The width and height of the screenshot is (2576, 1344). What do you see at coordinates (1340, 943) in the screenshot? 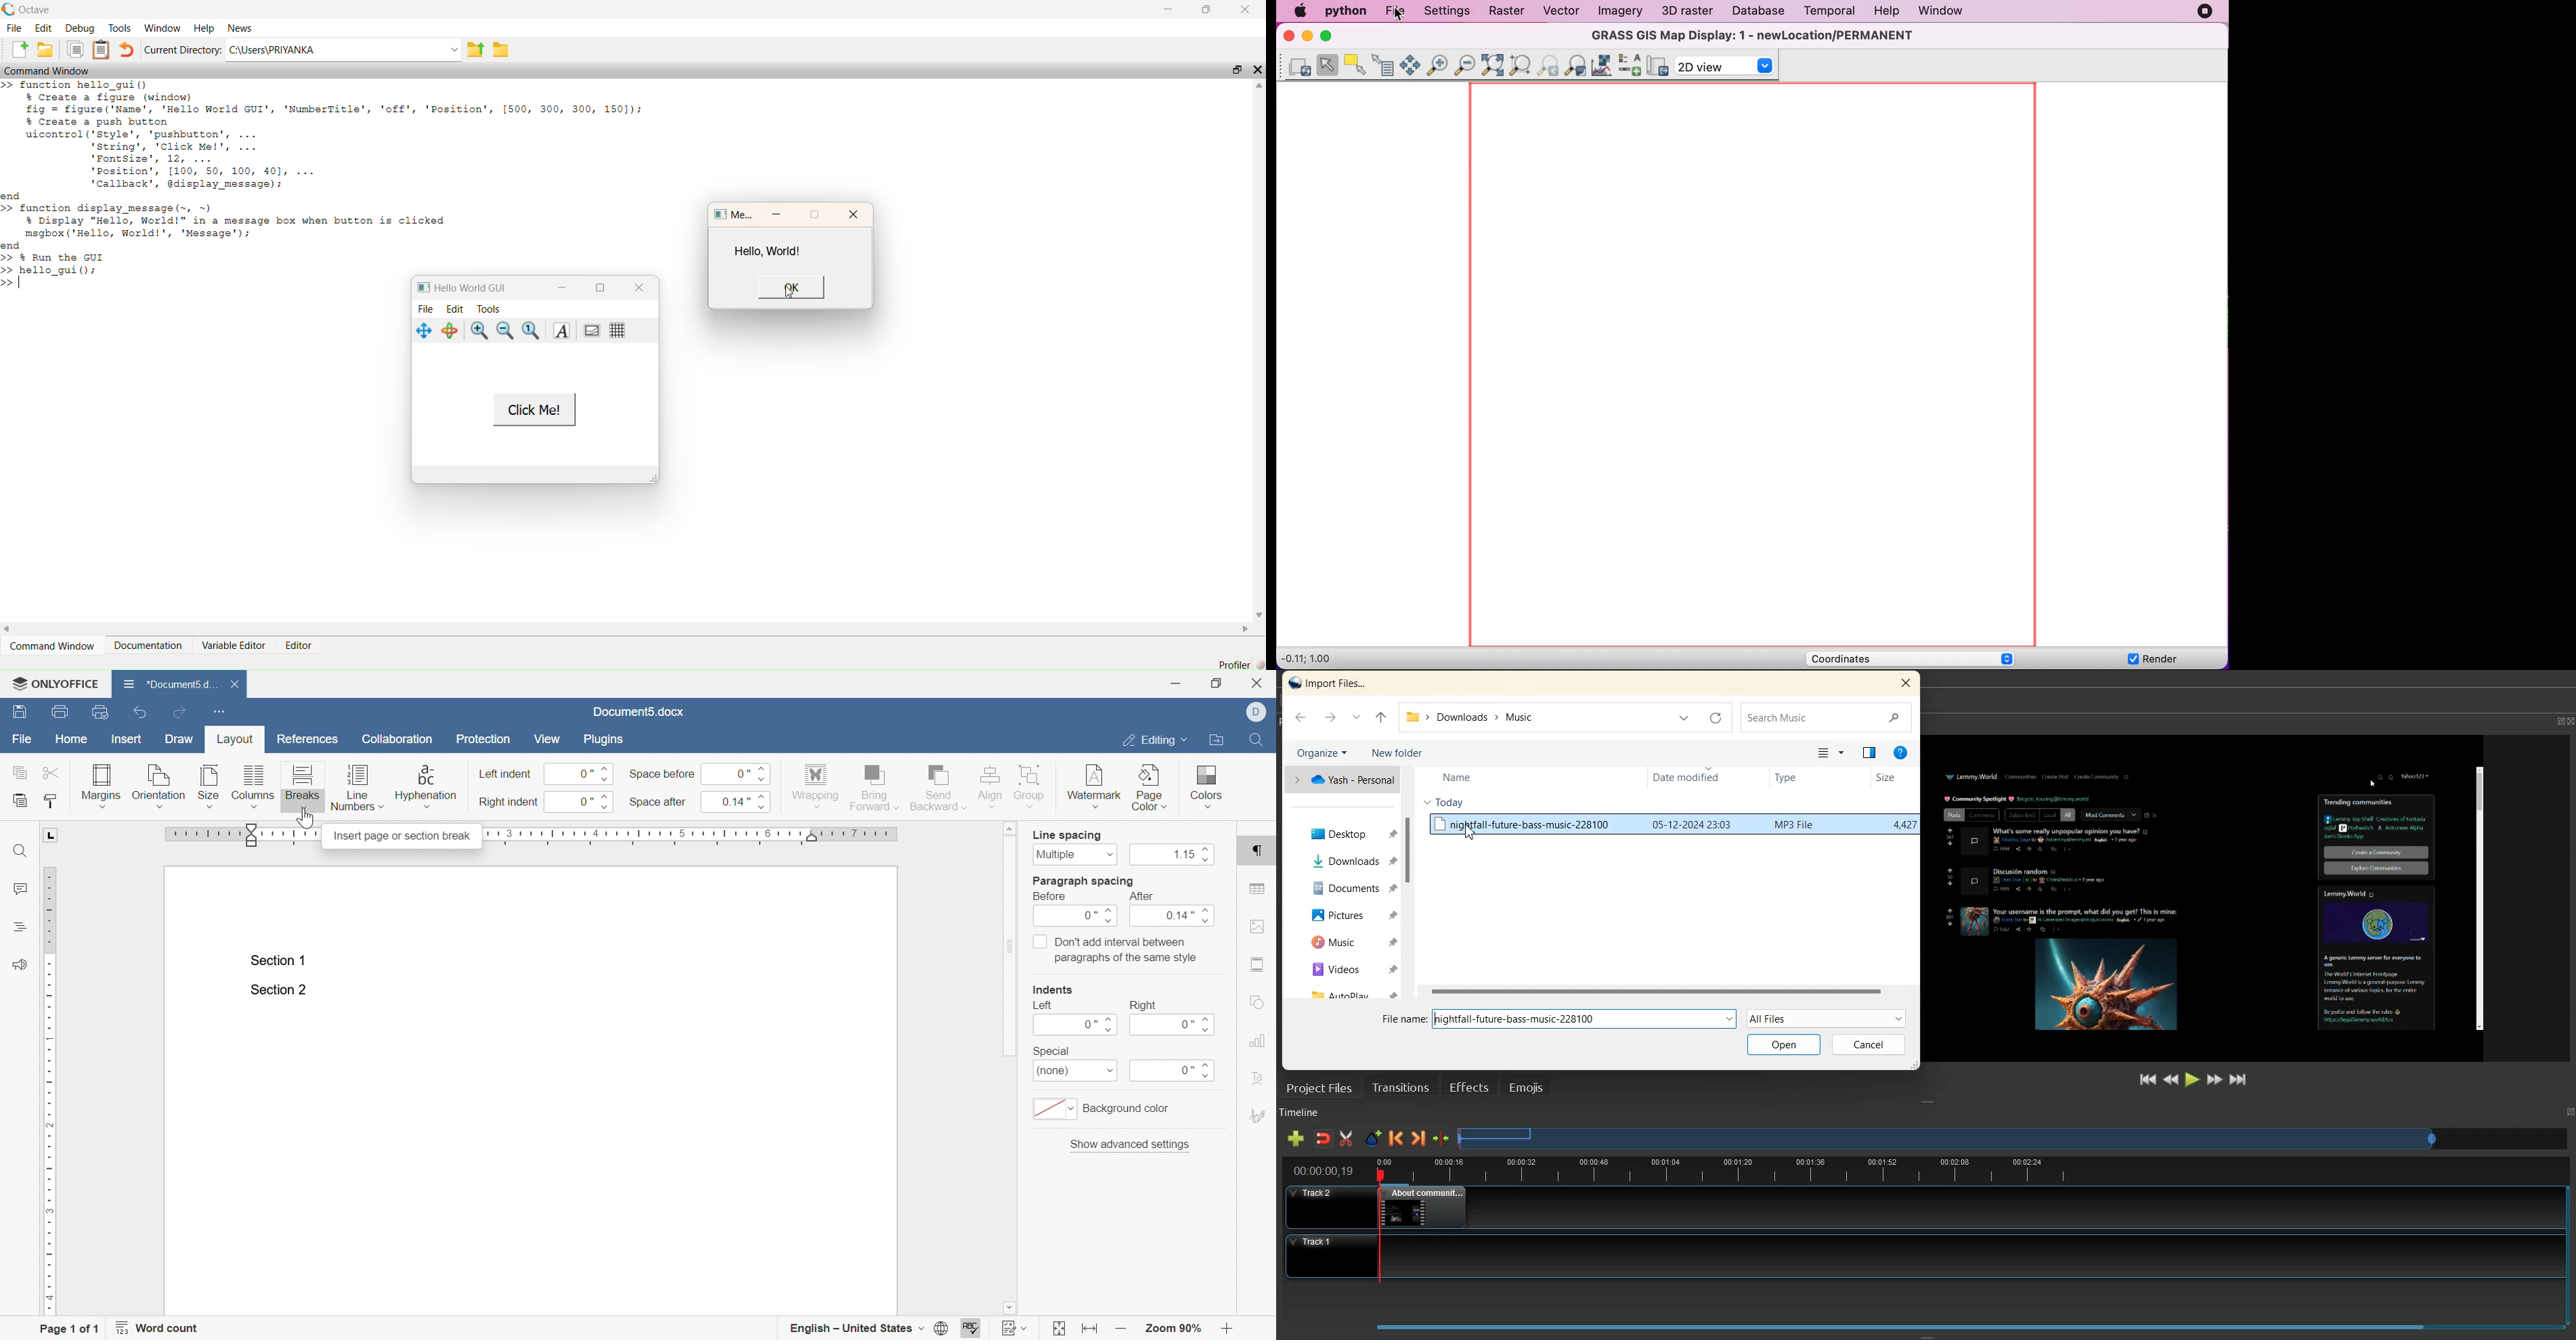
I see `Music` at bounding box center [1340, 943].